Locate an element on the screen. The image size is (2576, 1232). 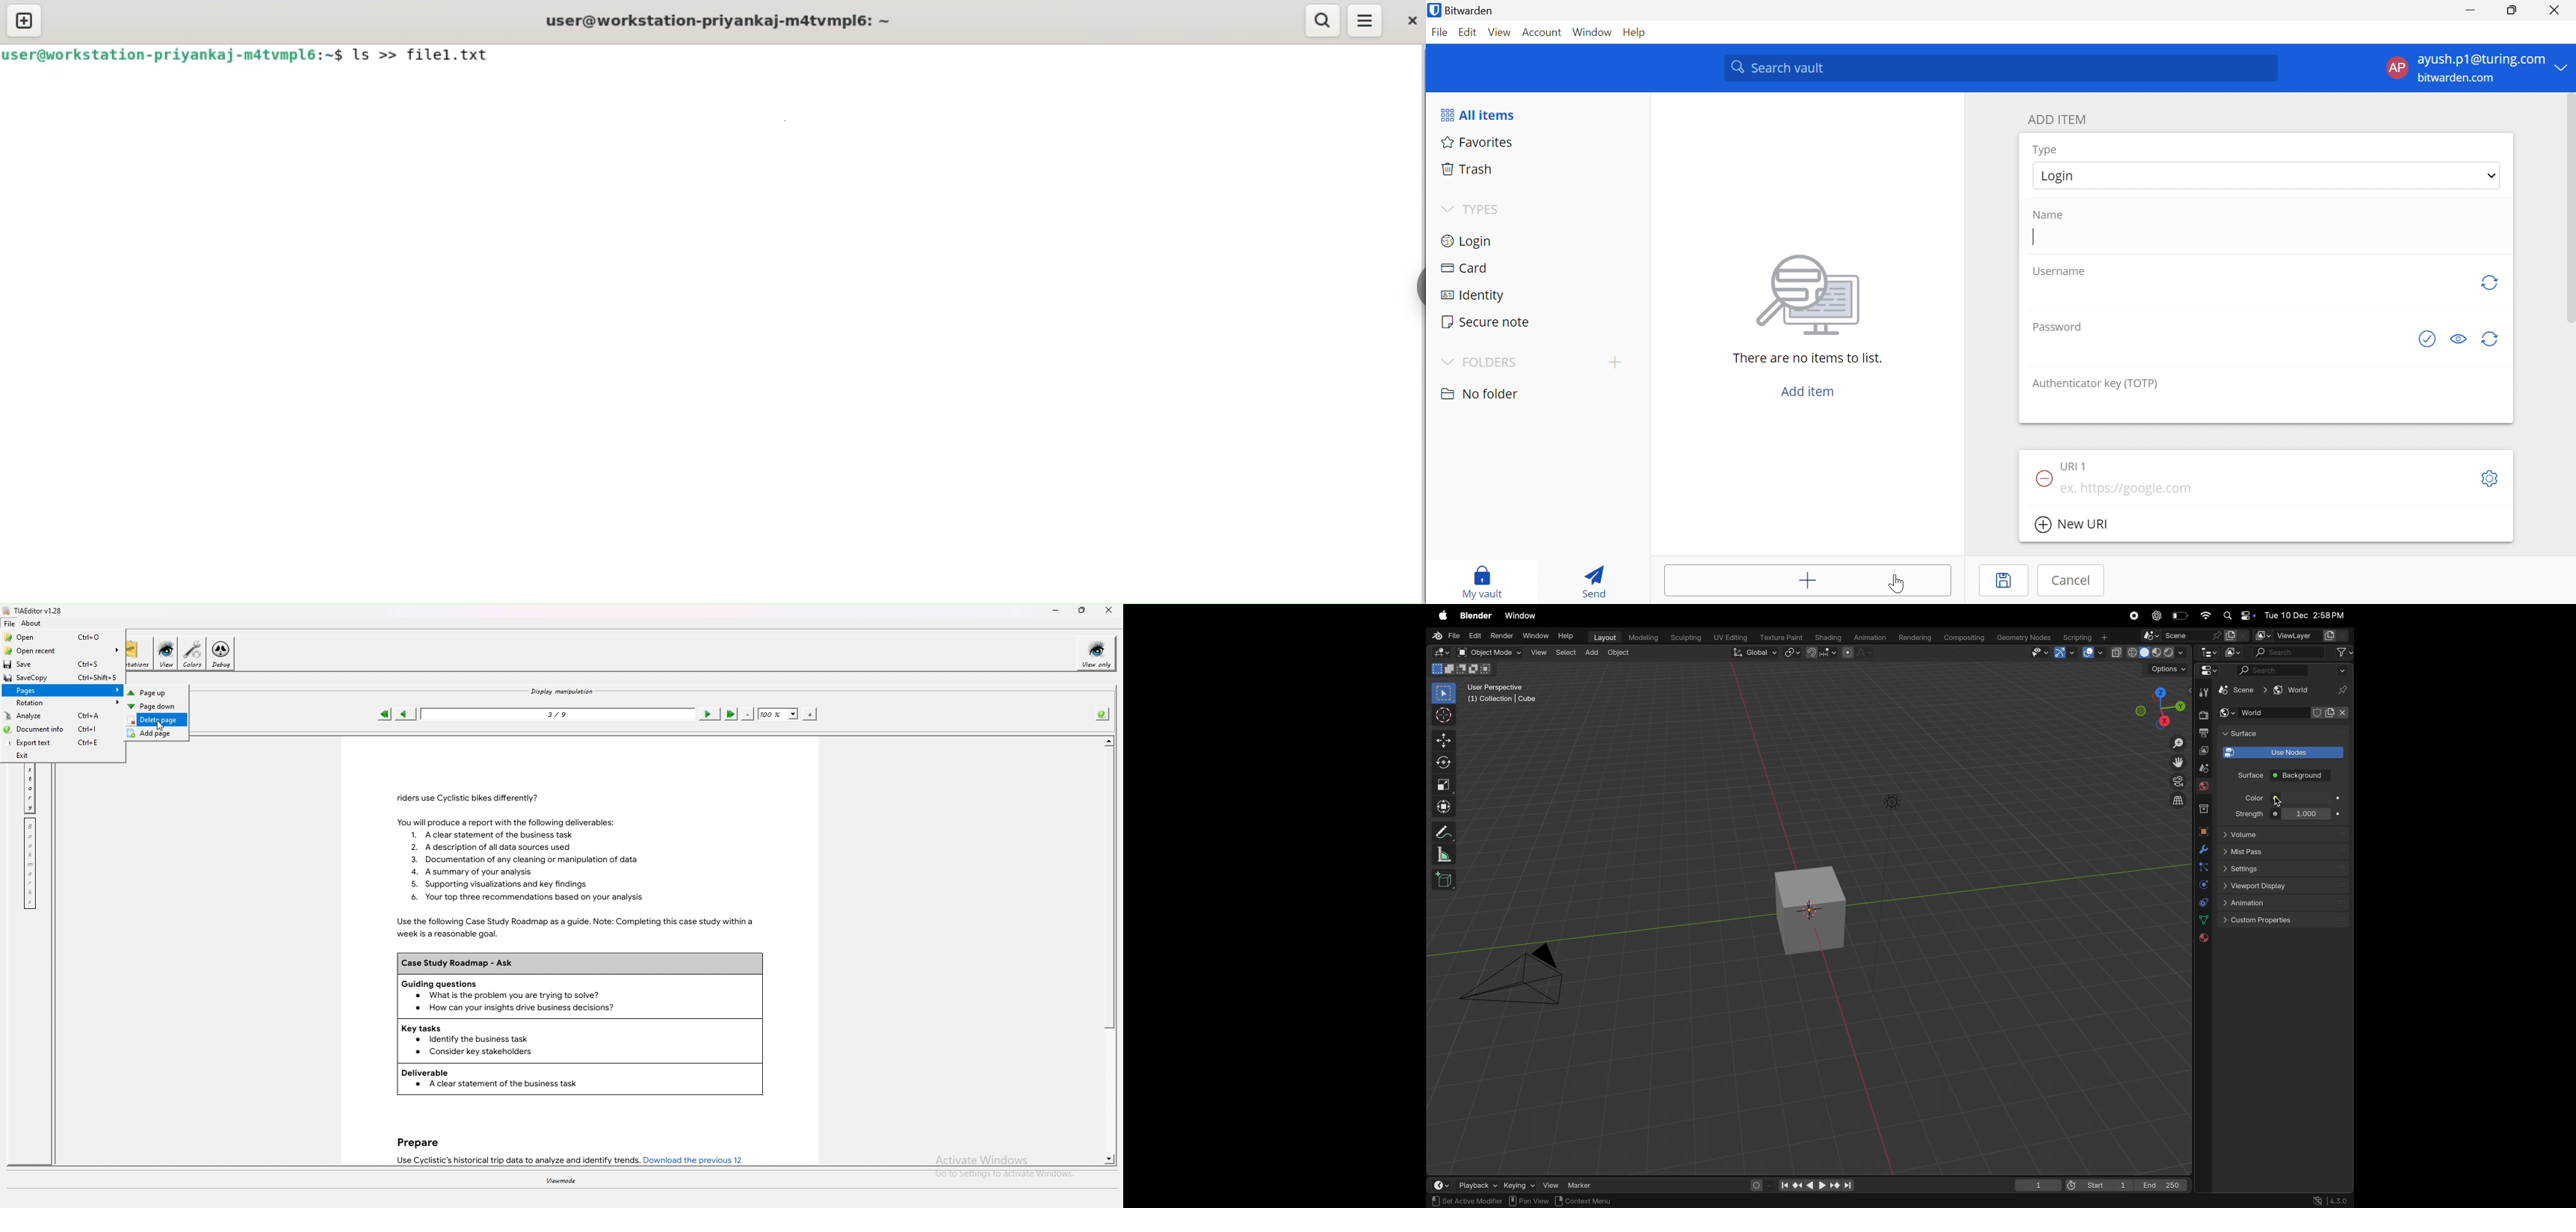
You will produce a report with the following deliverables:
1. Aclear statement of the business task
2. A description of all data sources used
3. Documentation of any cleaning or manipulation of data
4. A summary of your analysis
5. Supporting visualizations and key findings
6. Your top three recommendations based on your analysis is located at coordinates (529, 861).